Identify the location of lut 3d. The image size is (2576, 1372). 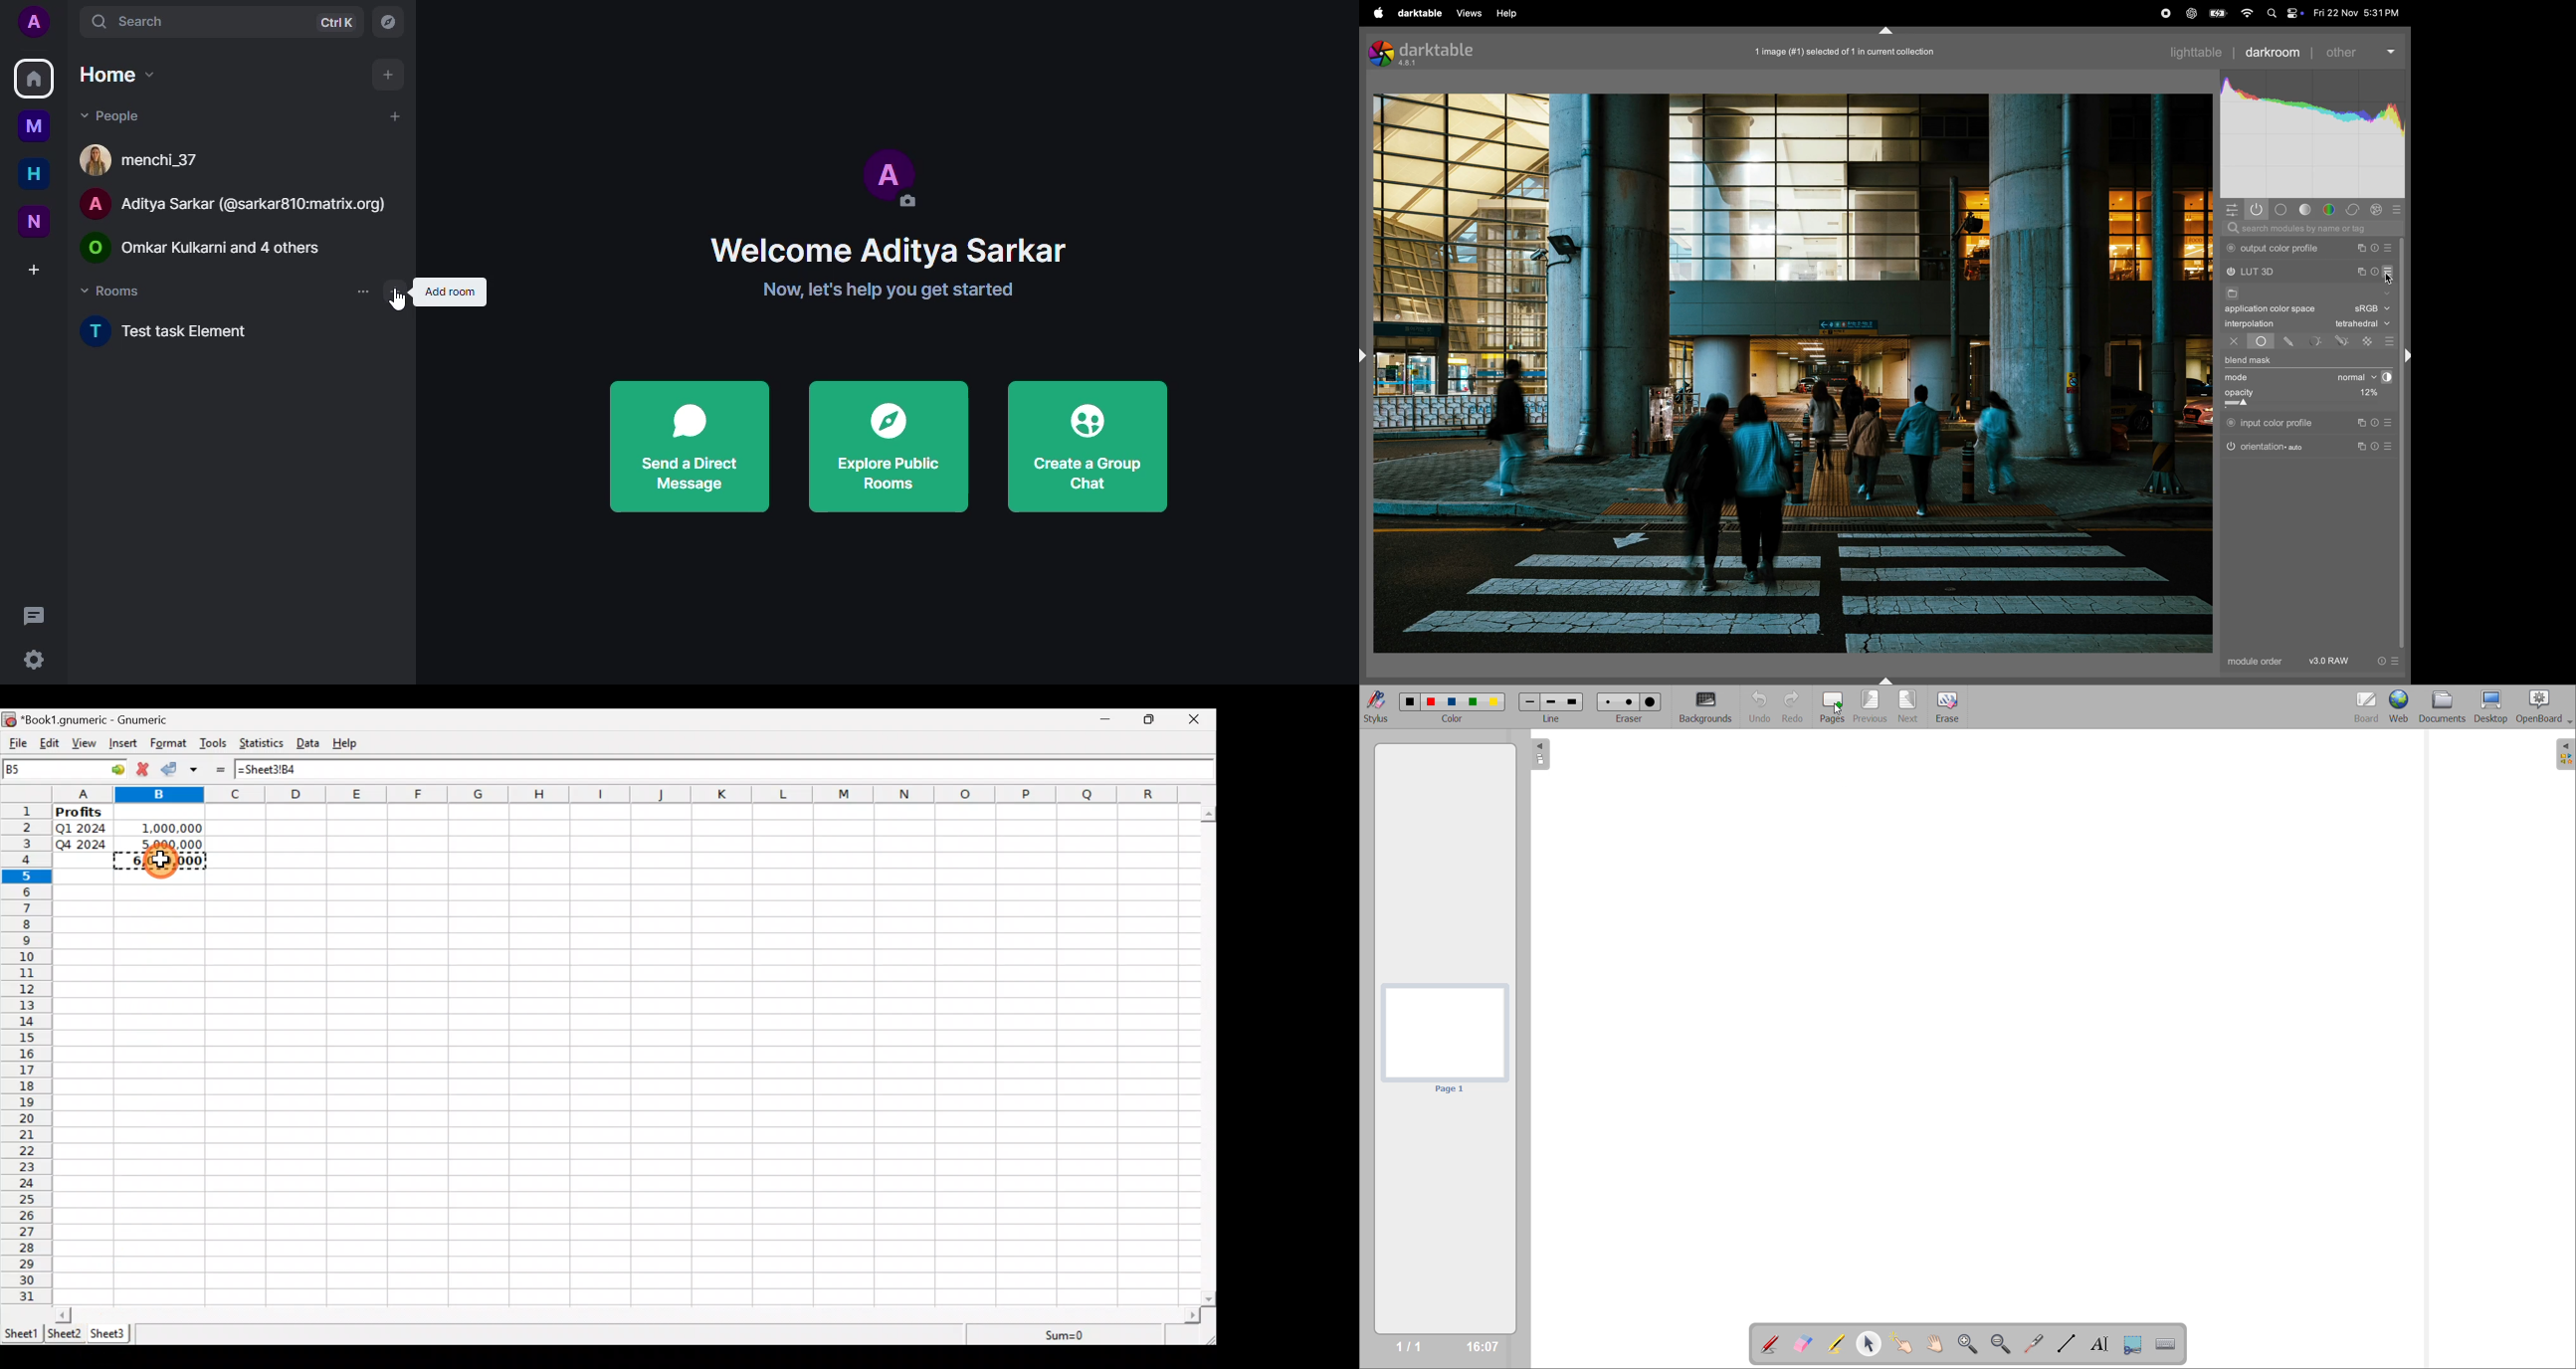
(2270, 272).